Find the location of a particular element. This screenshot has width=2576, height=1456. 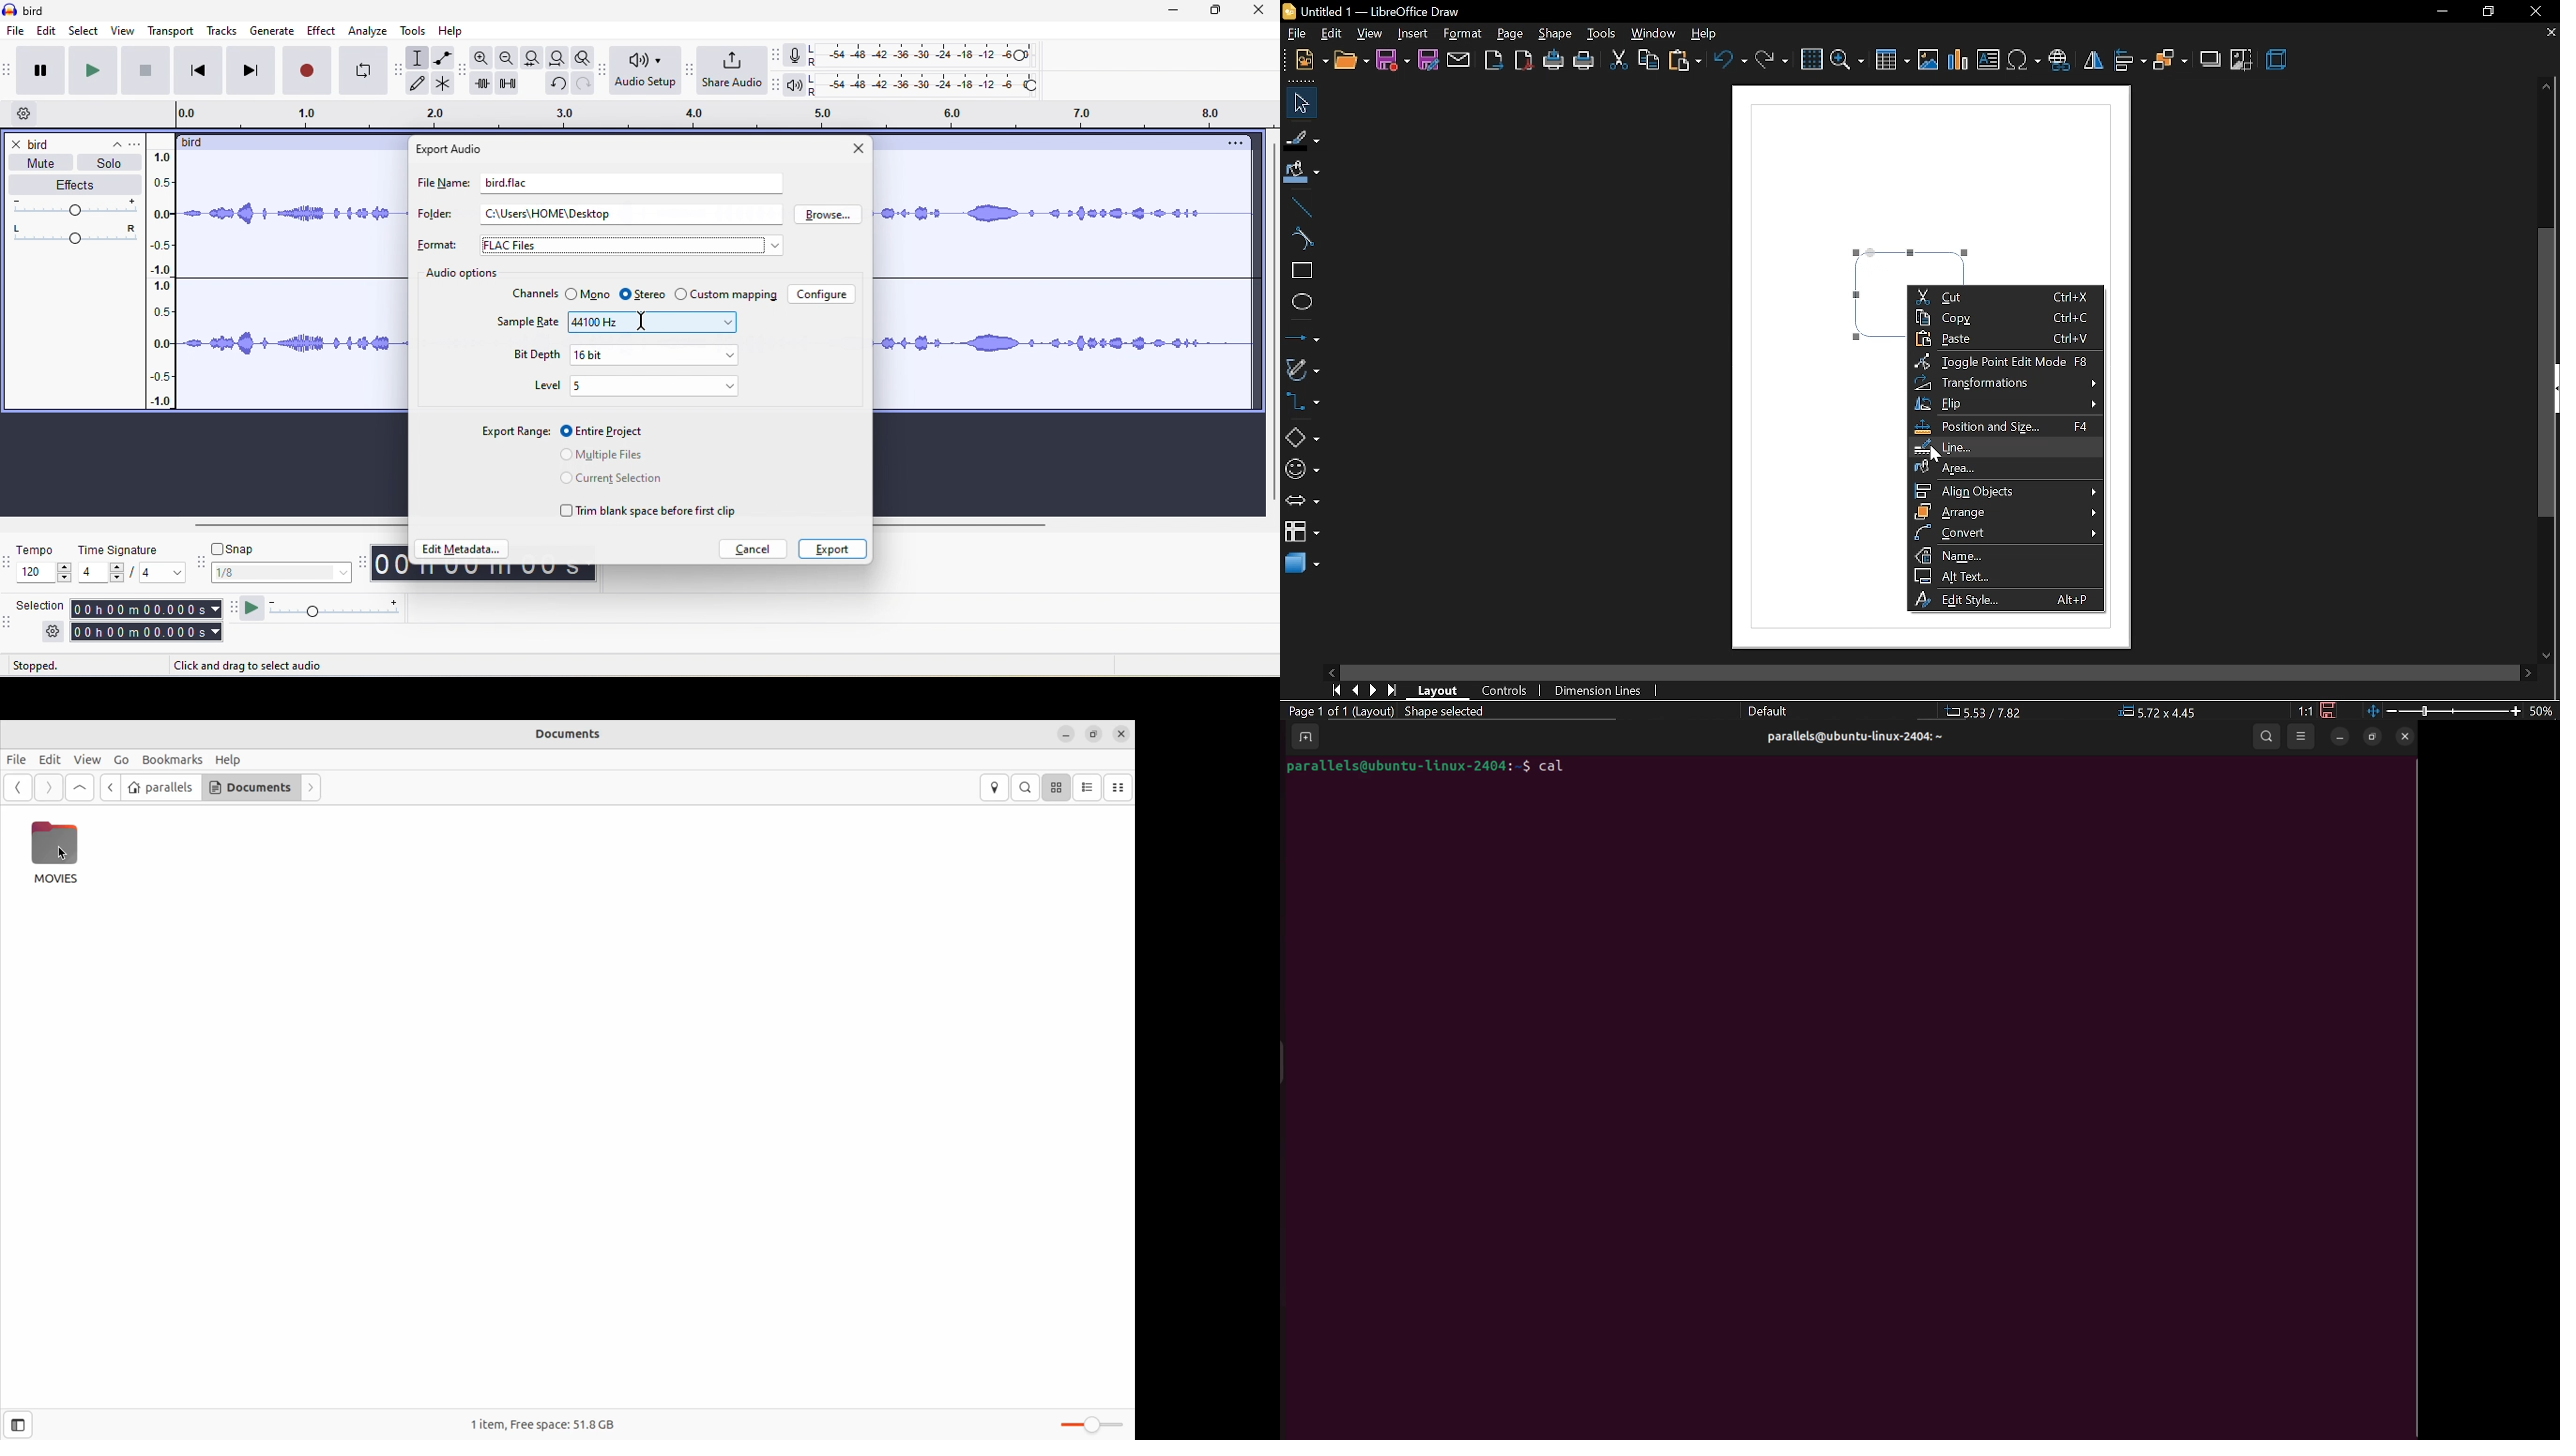

transformations is located at coordinates (2009, 383).